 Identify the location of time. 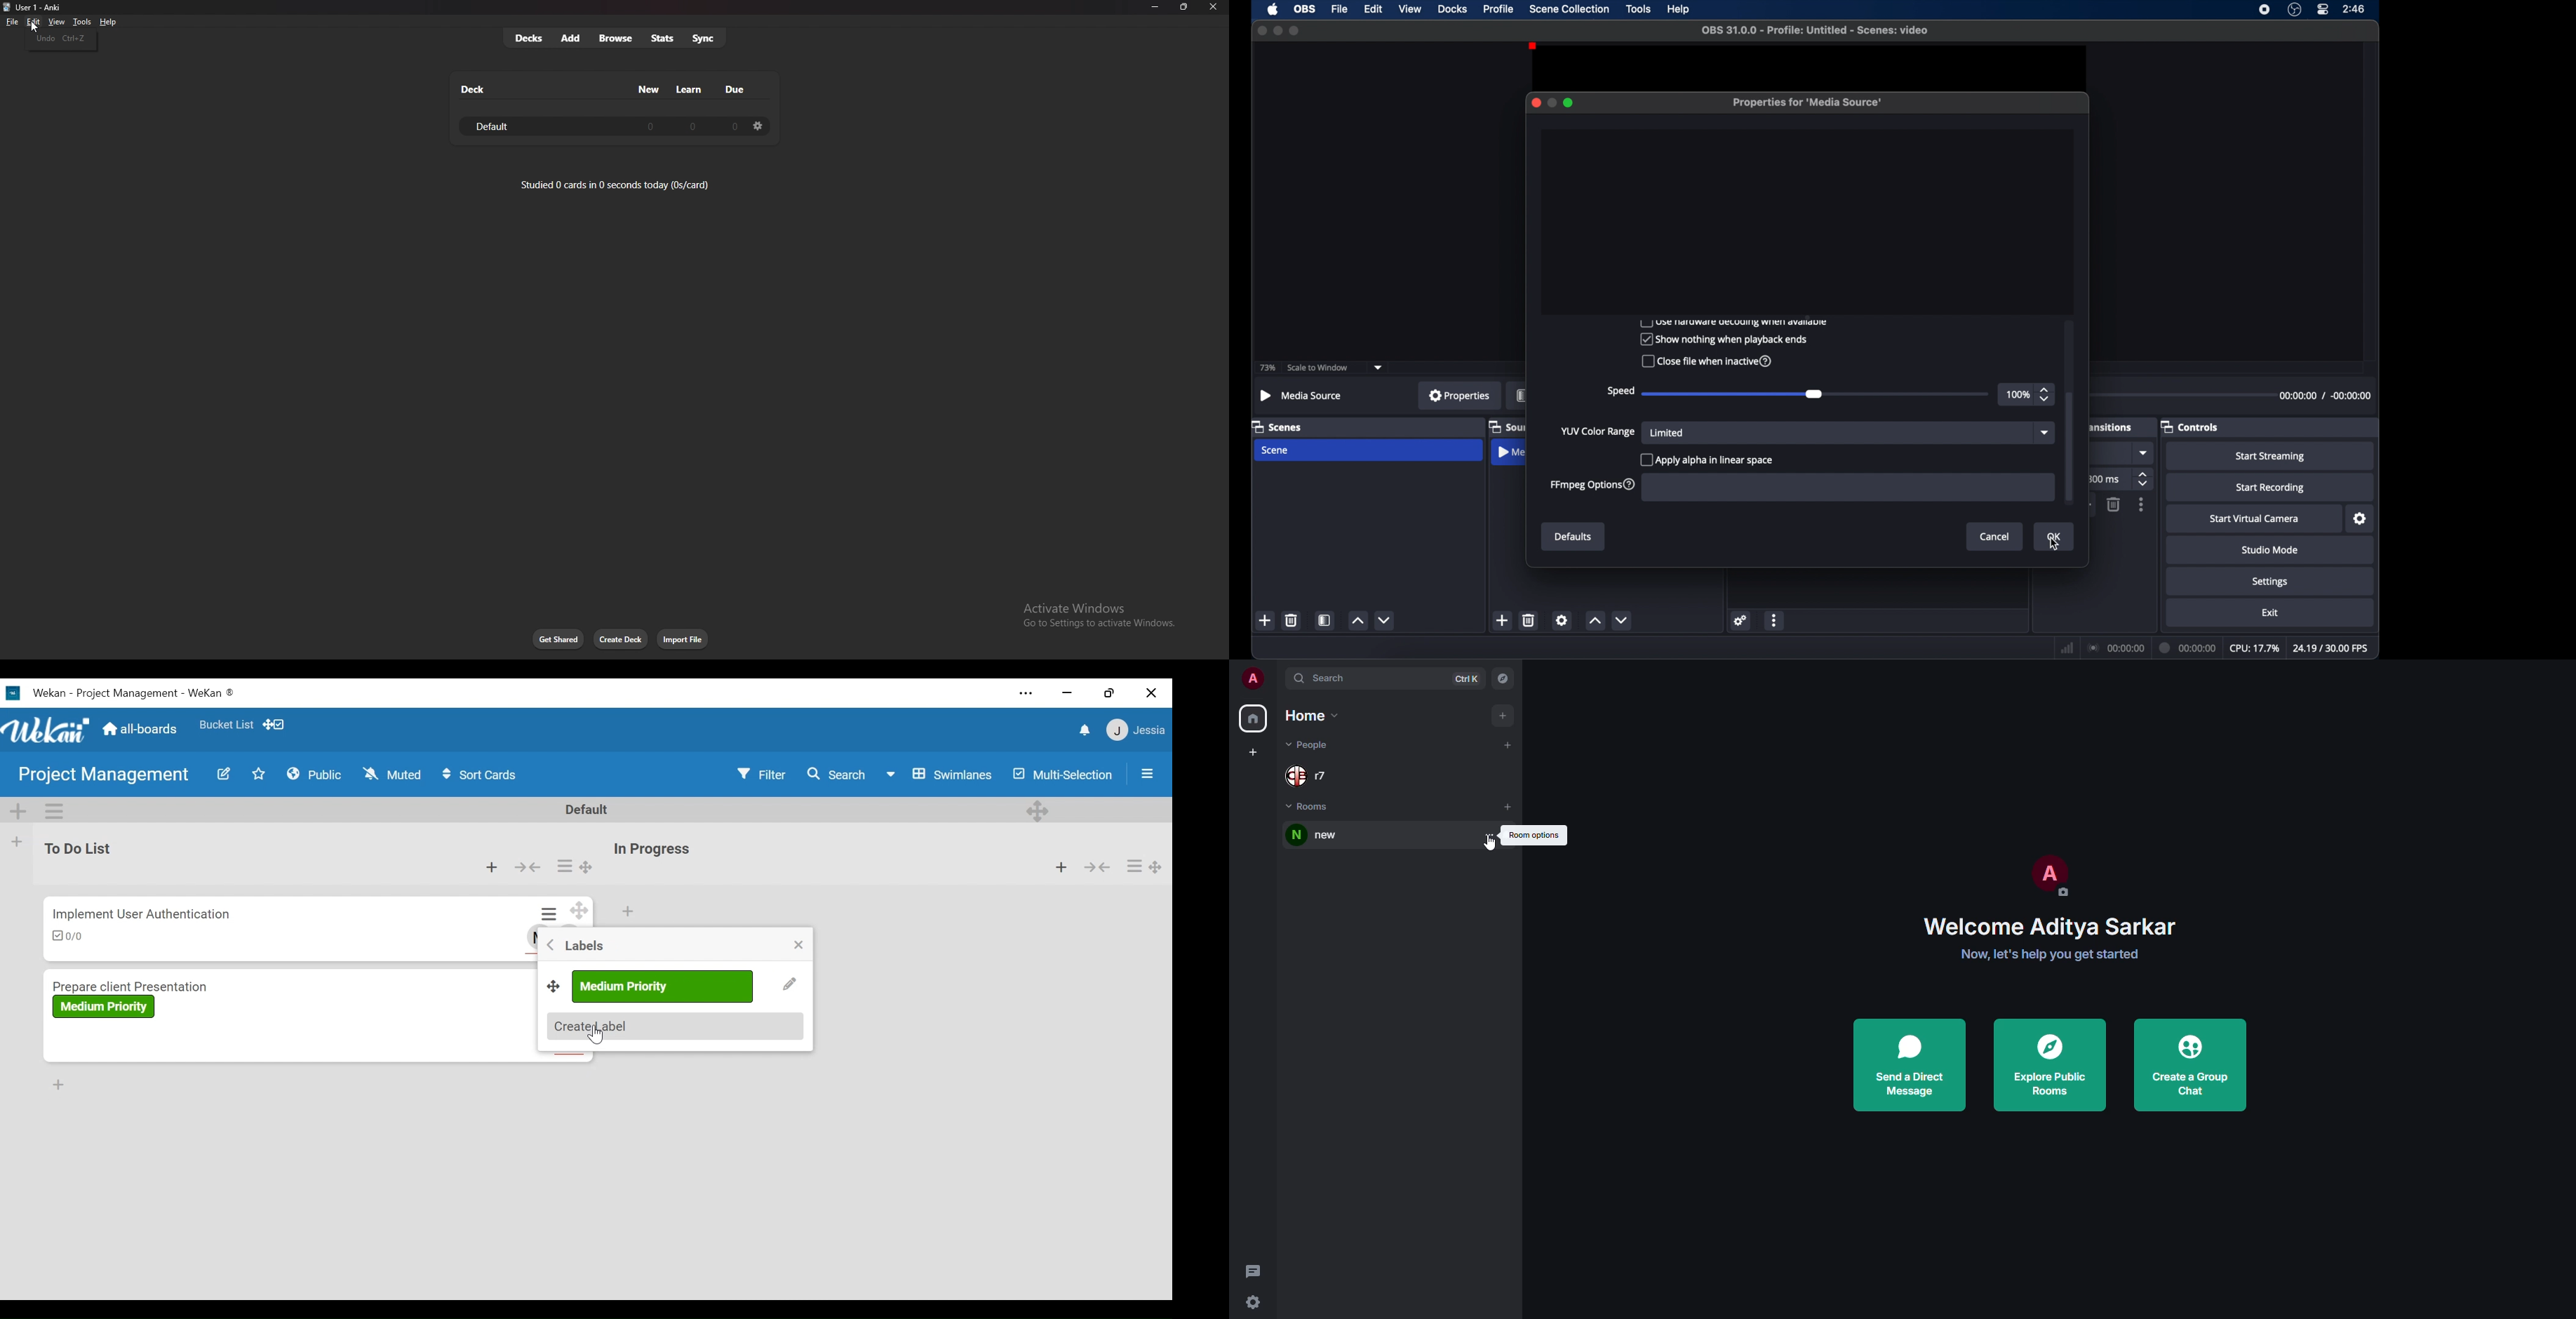
(2354, 9).